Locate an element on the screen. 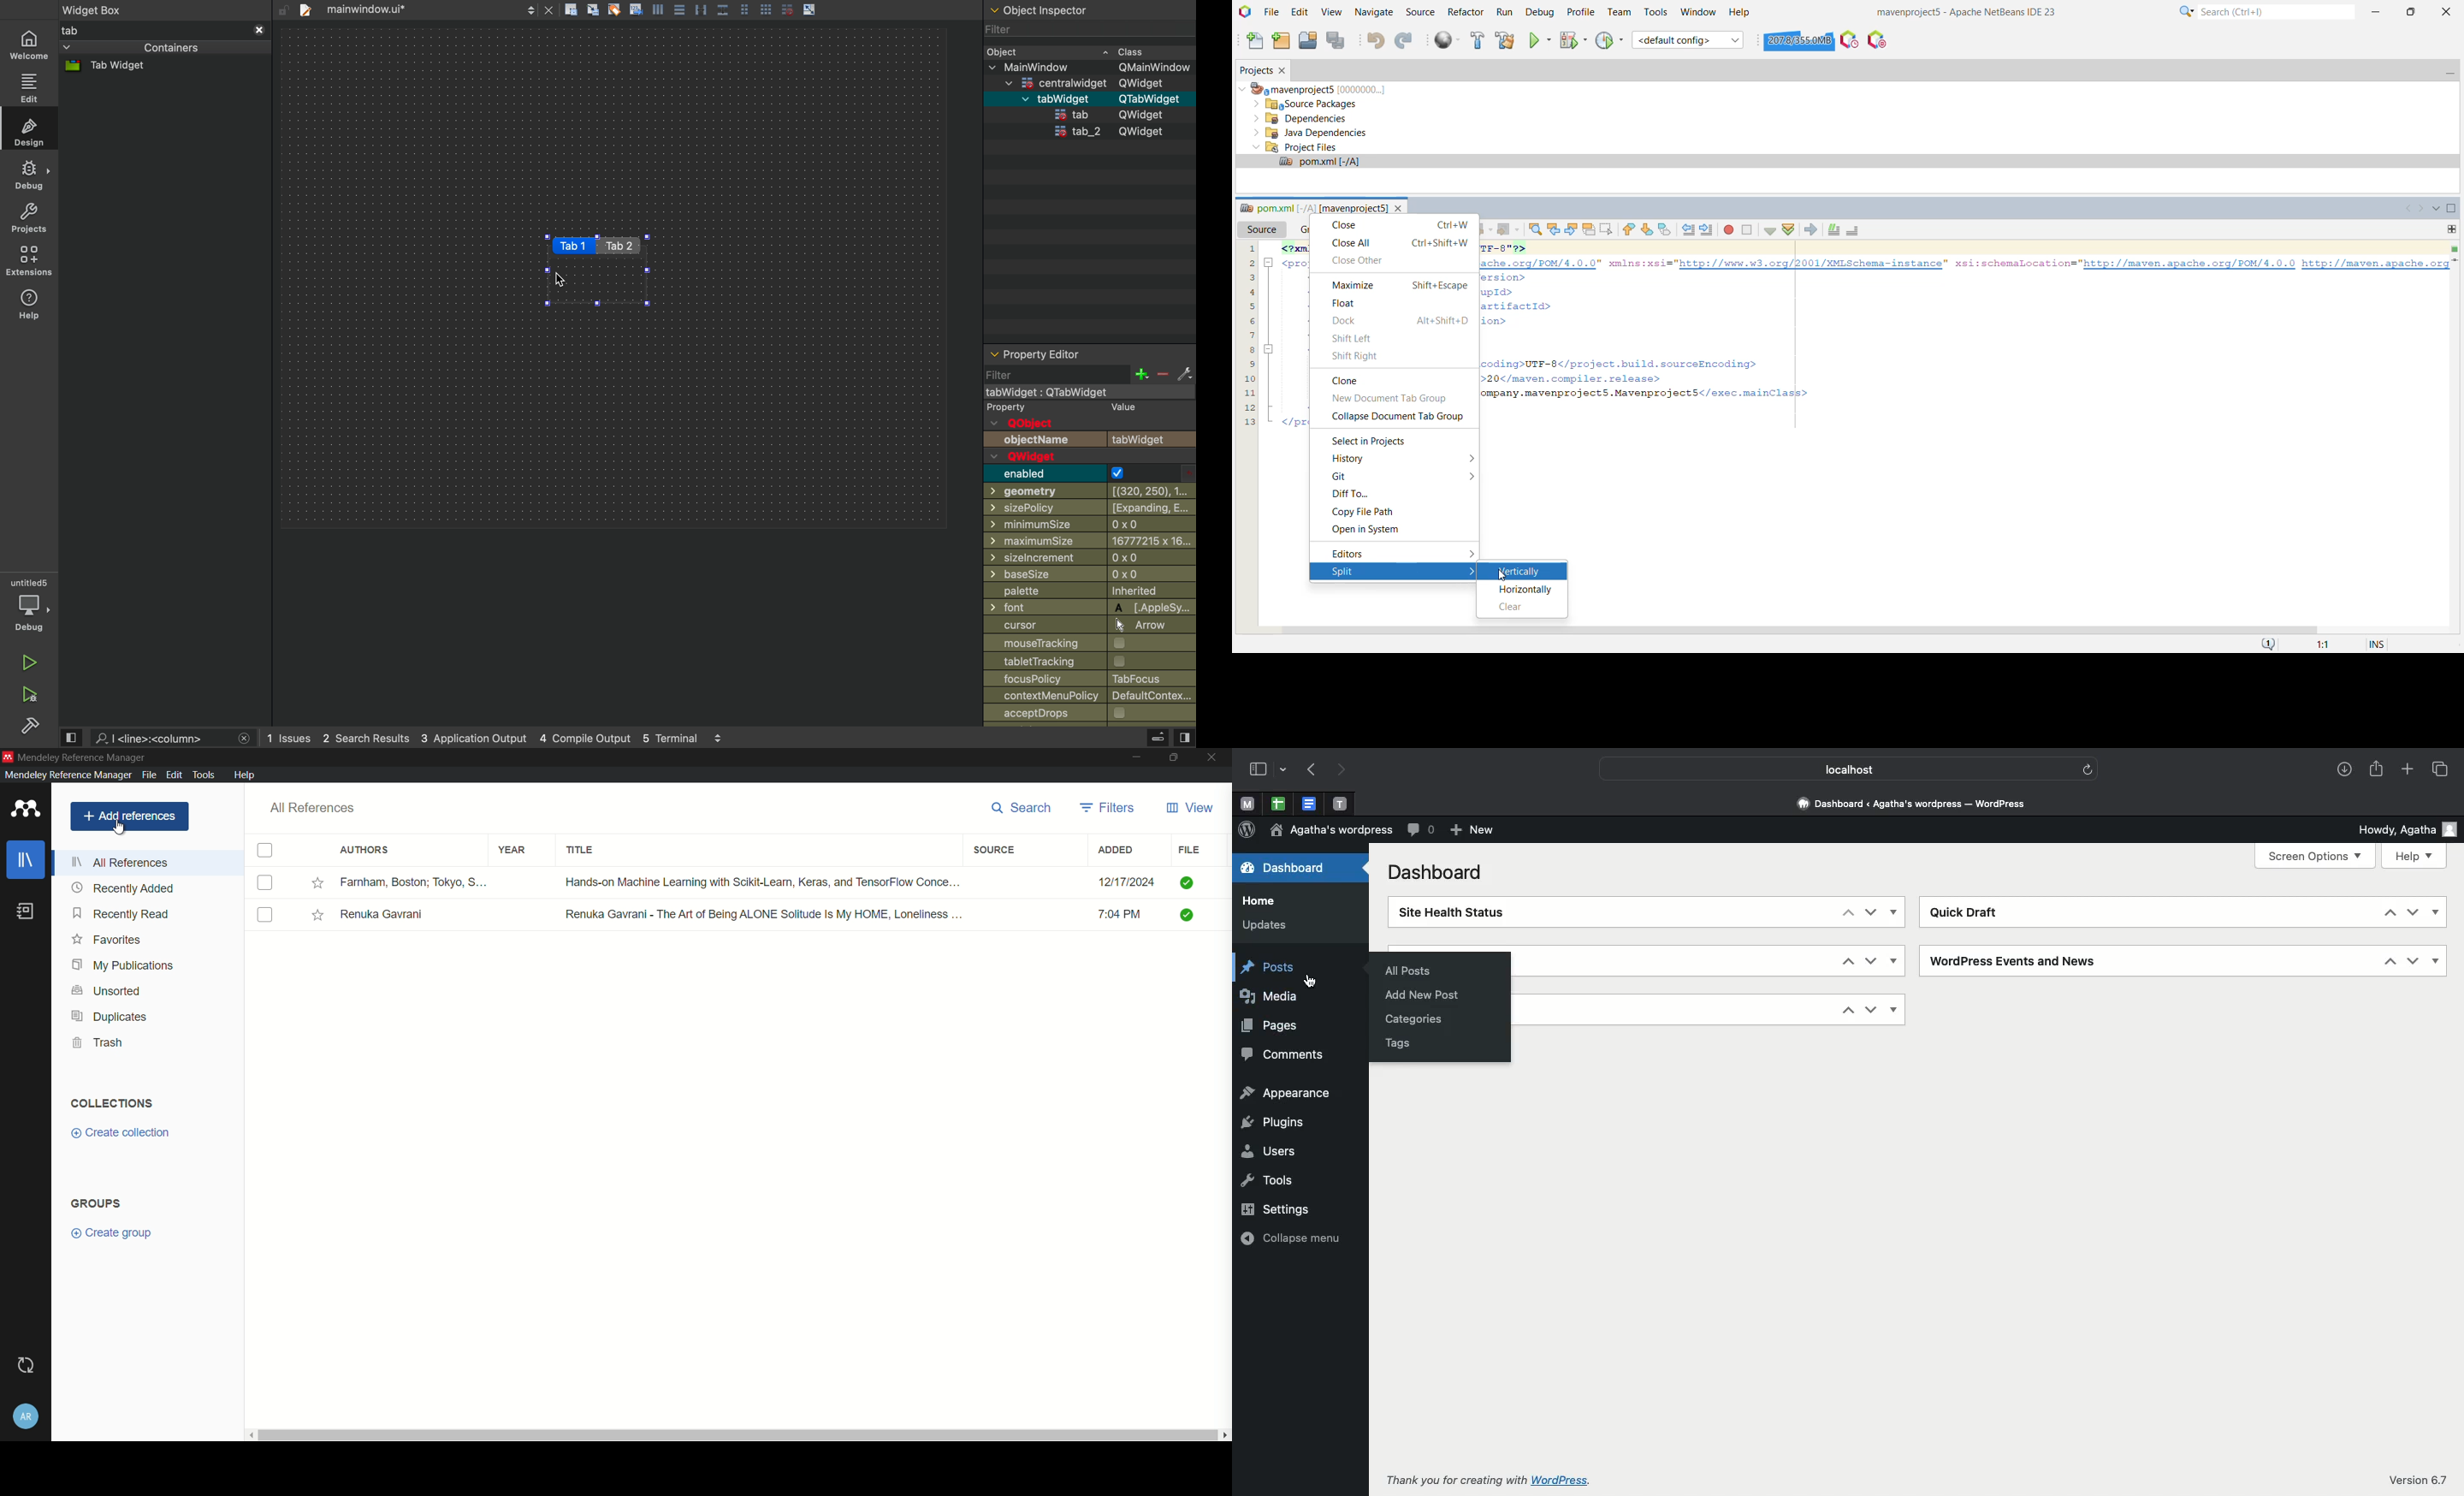  Pages is located at coordinates (1267, 1024).